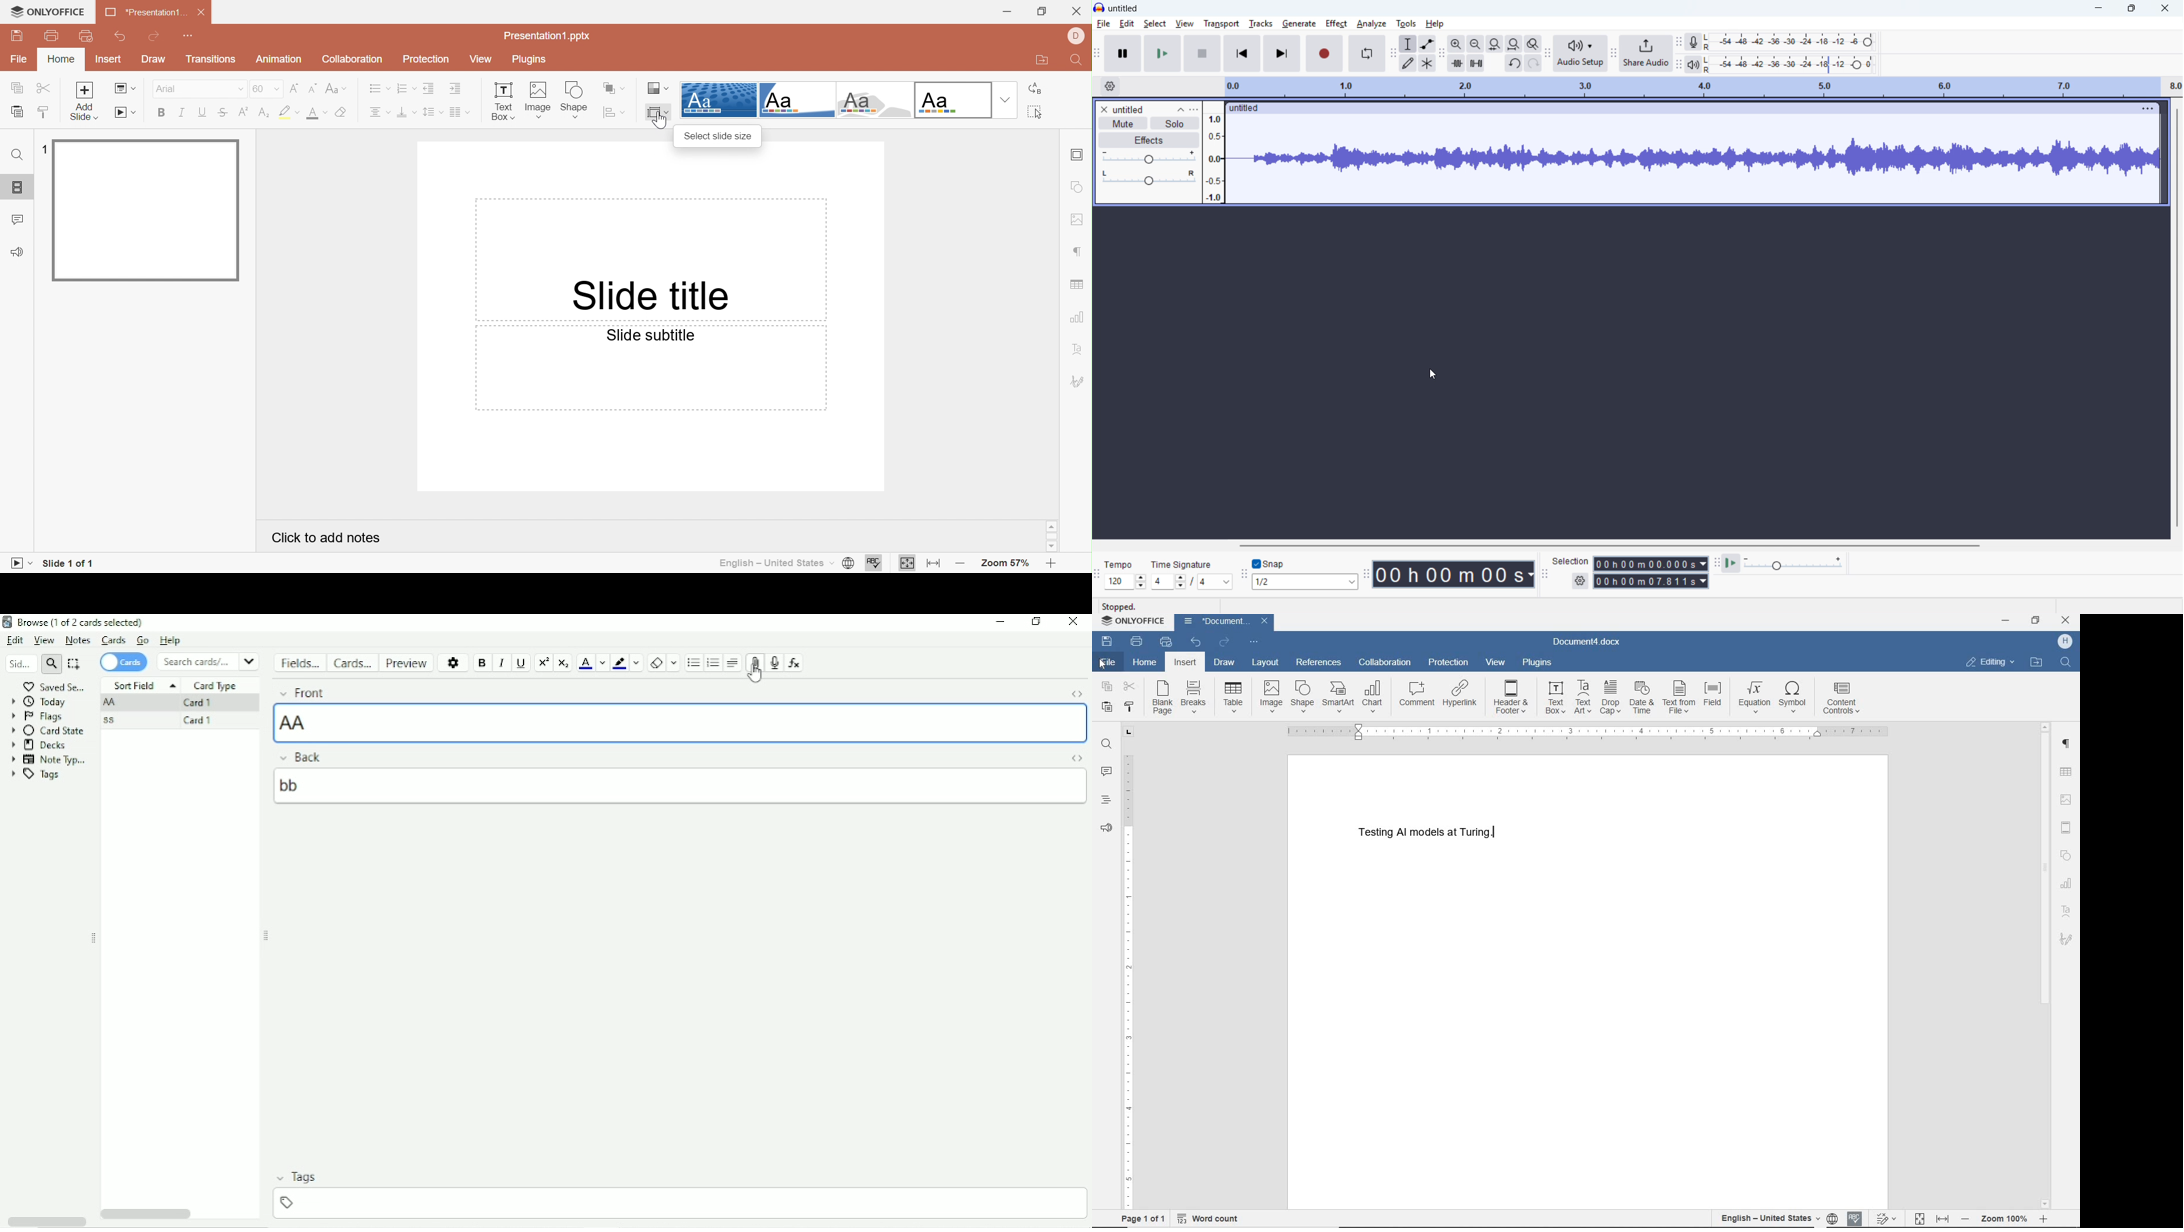 The height and width of the screenshot is (1232, 2184). Describe the element at coordinates (208, 662) in the screenshot. I see `Search ` at that location.